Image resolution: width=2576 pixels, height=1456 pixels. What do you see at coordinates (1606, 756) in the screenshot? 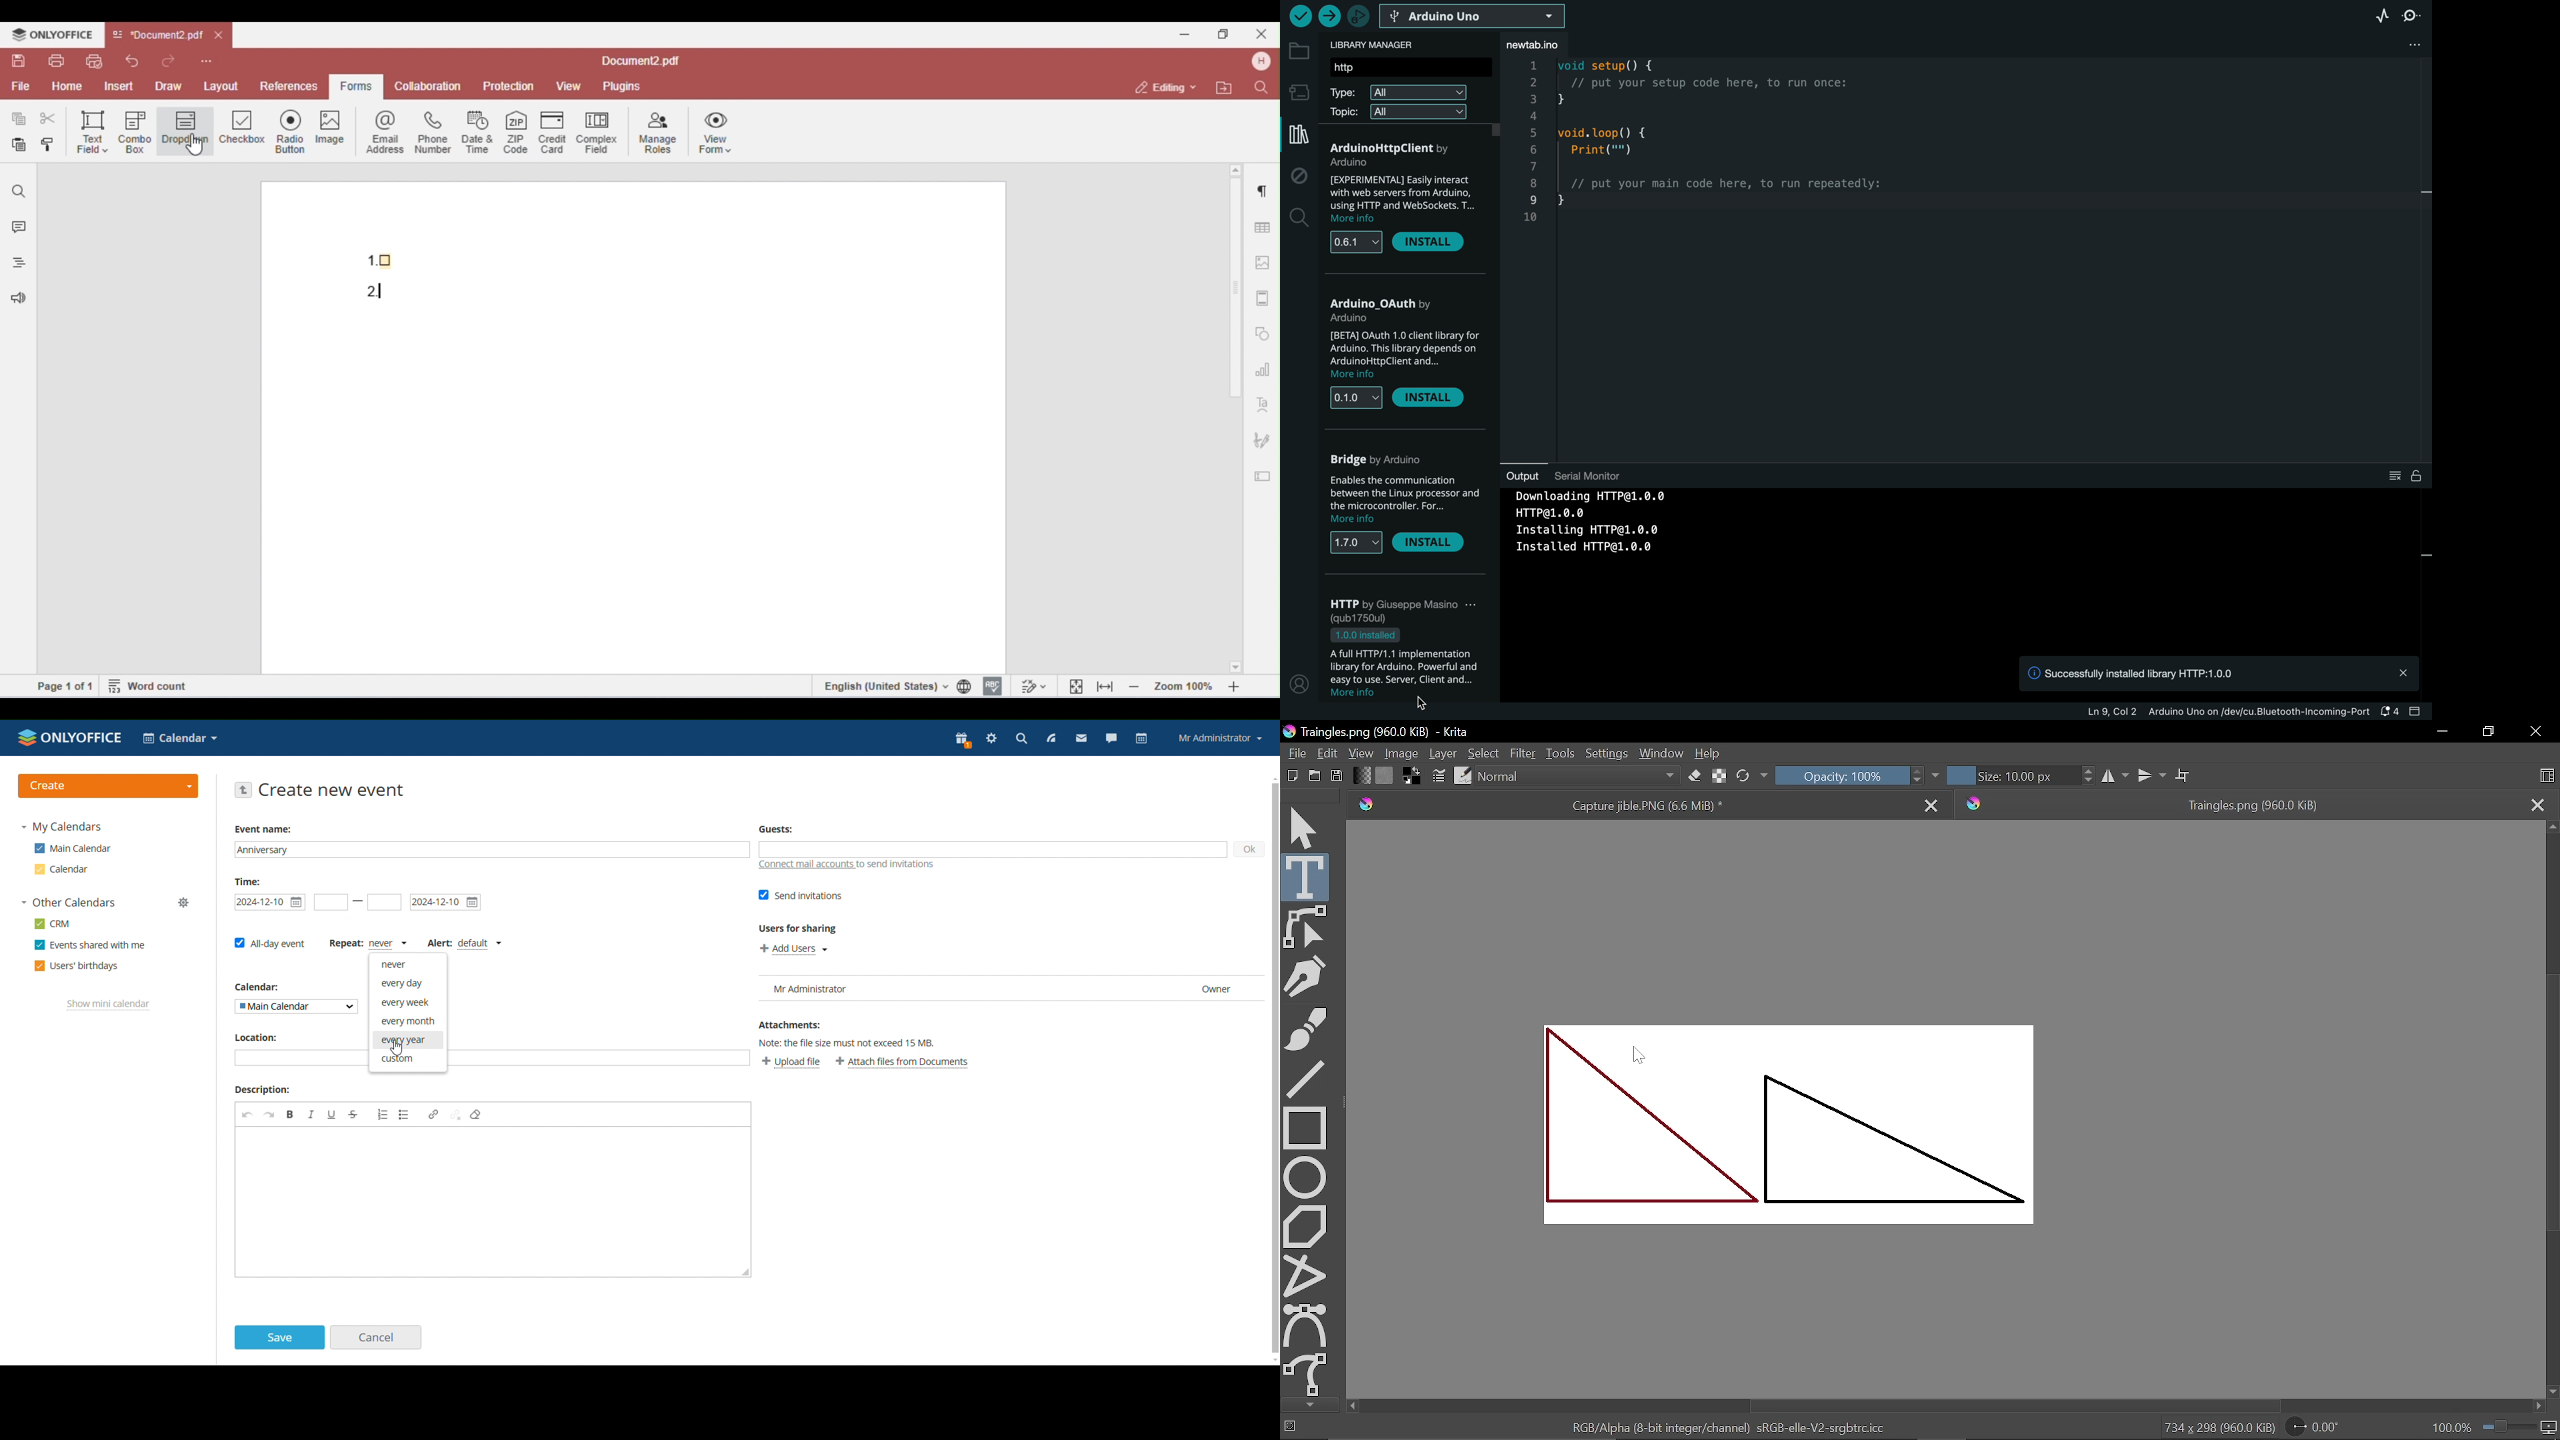
I see `Settings` at bounding box center [1606, 756].